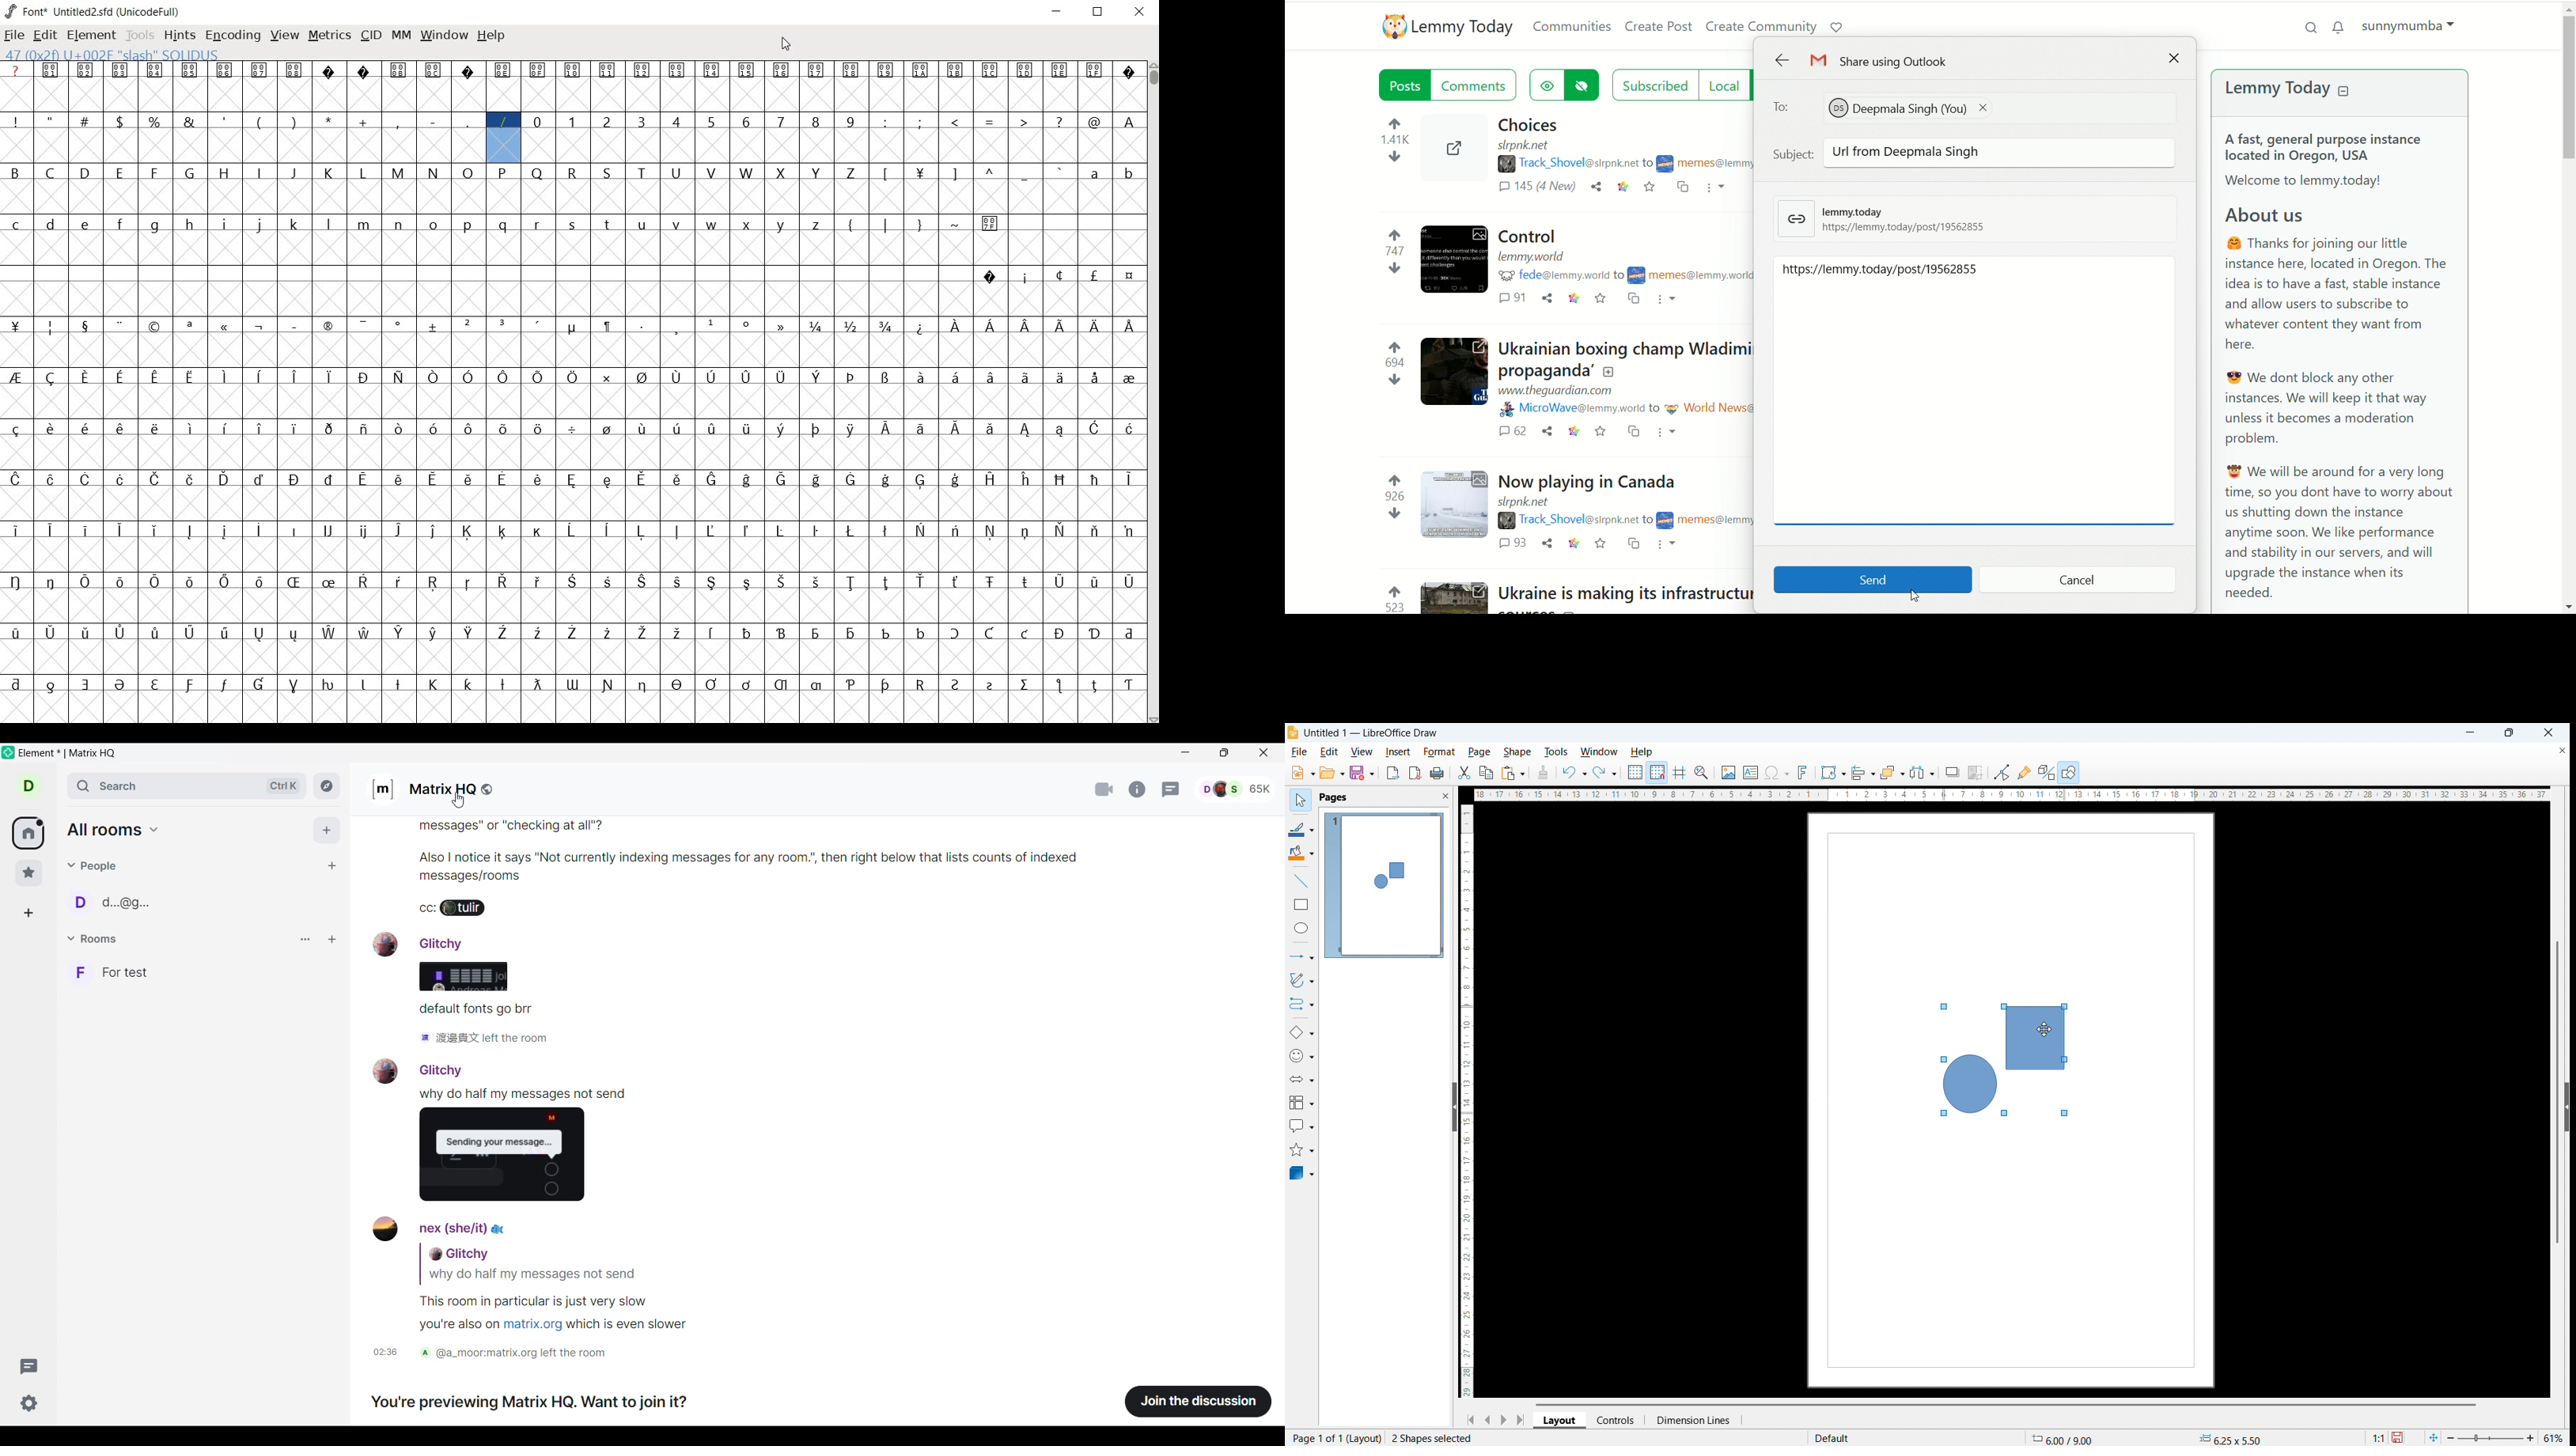  Describe the element at coordinates (1681, 189) in the screenshot. I see `cross post` at that location.